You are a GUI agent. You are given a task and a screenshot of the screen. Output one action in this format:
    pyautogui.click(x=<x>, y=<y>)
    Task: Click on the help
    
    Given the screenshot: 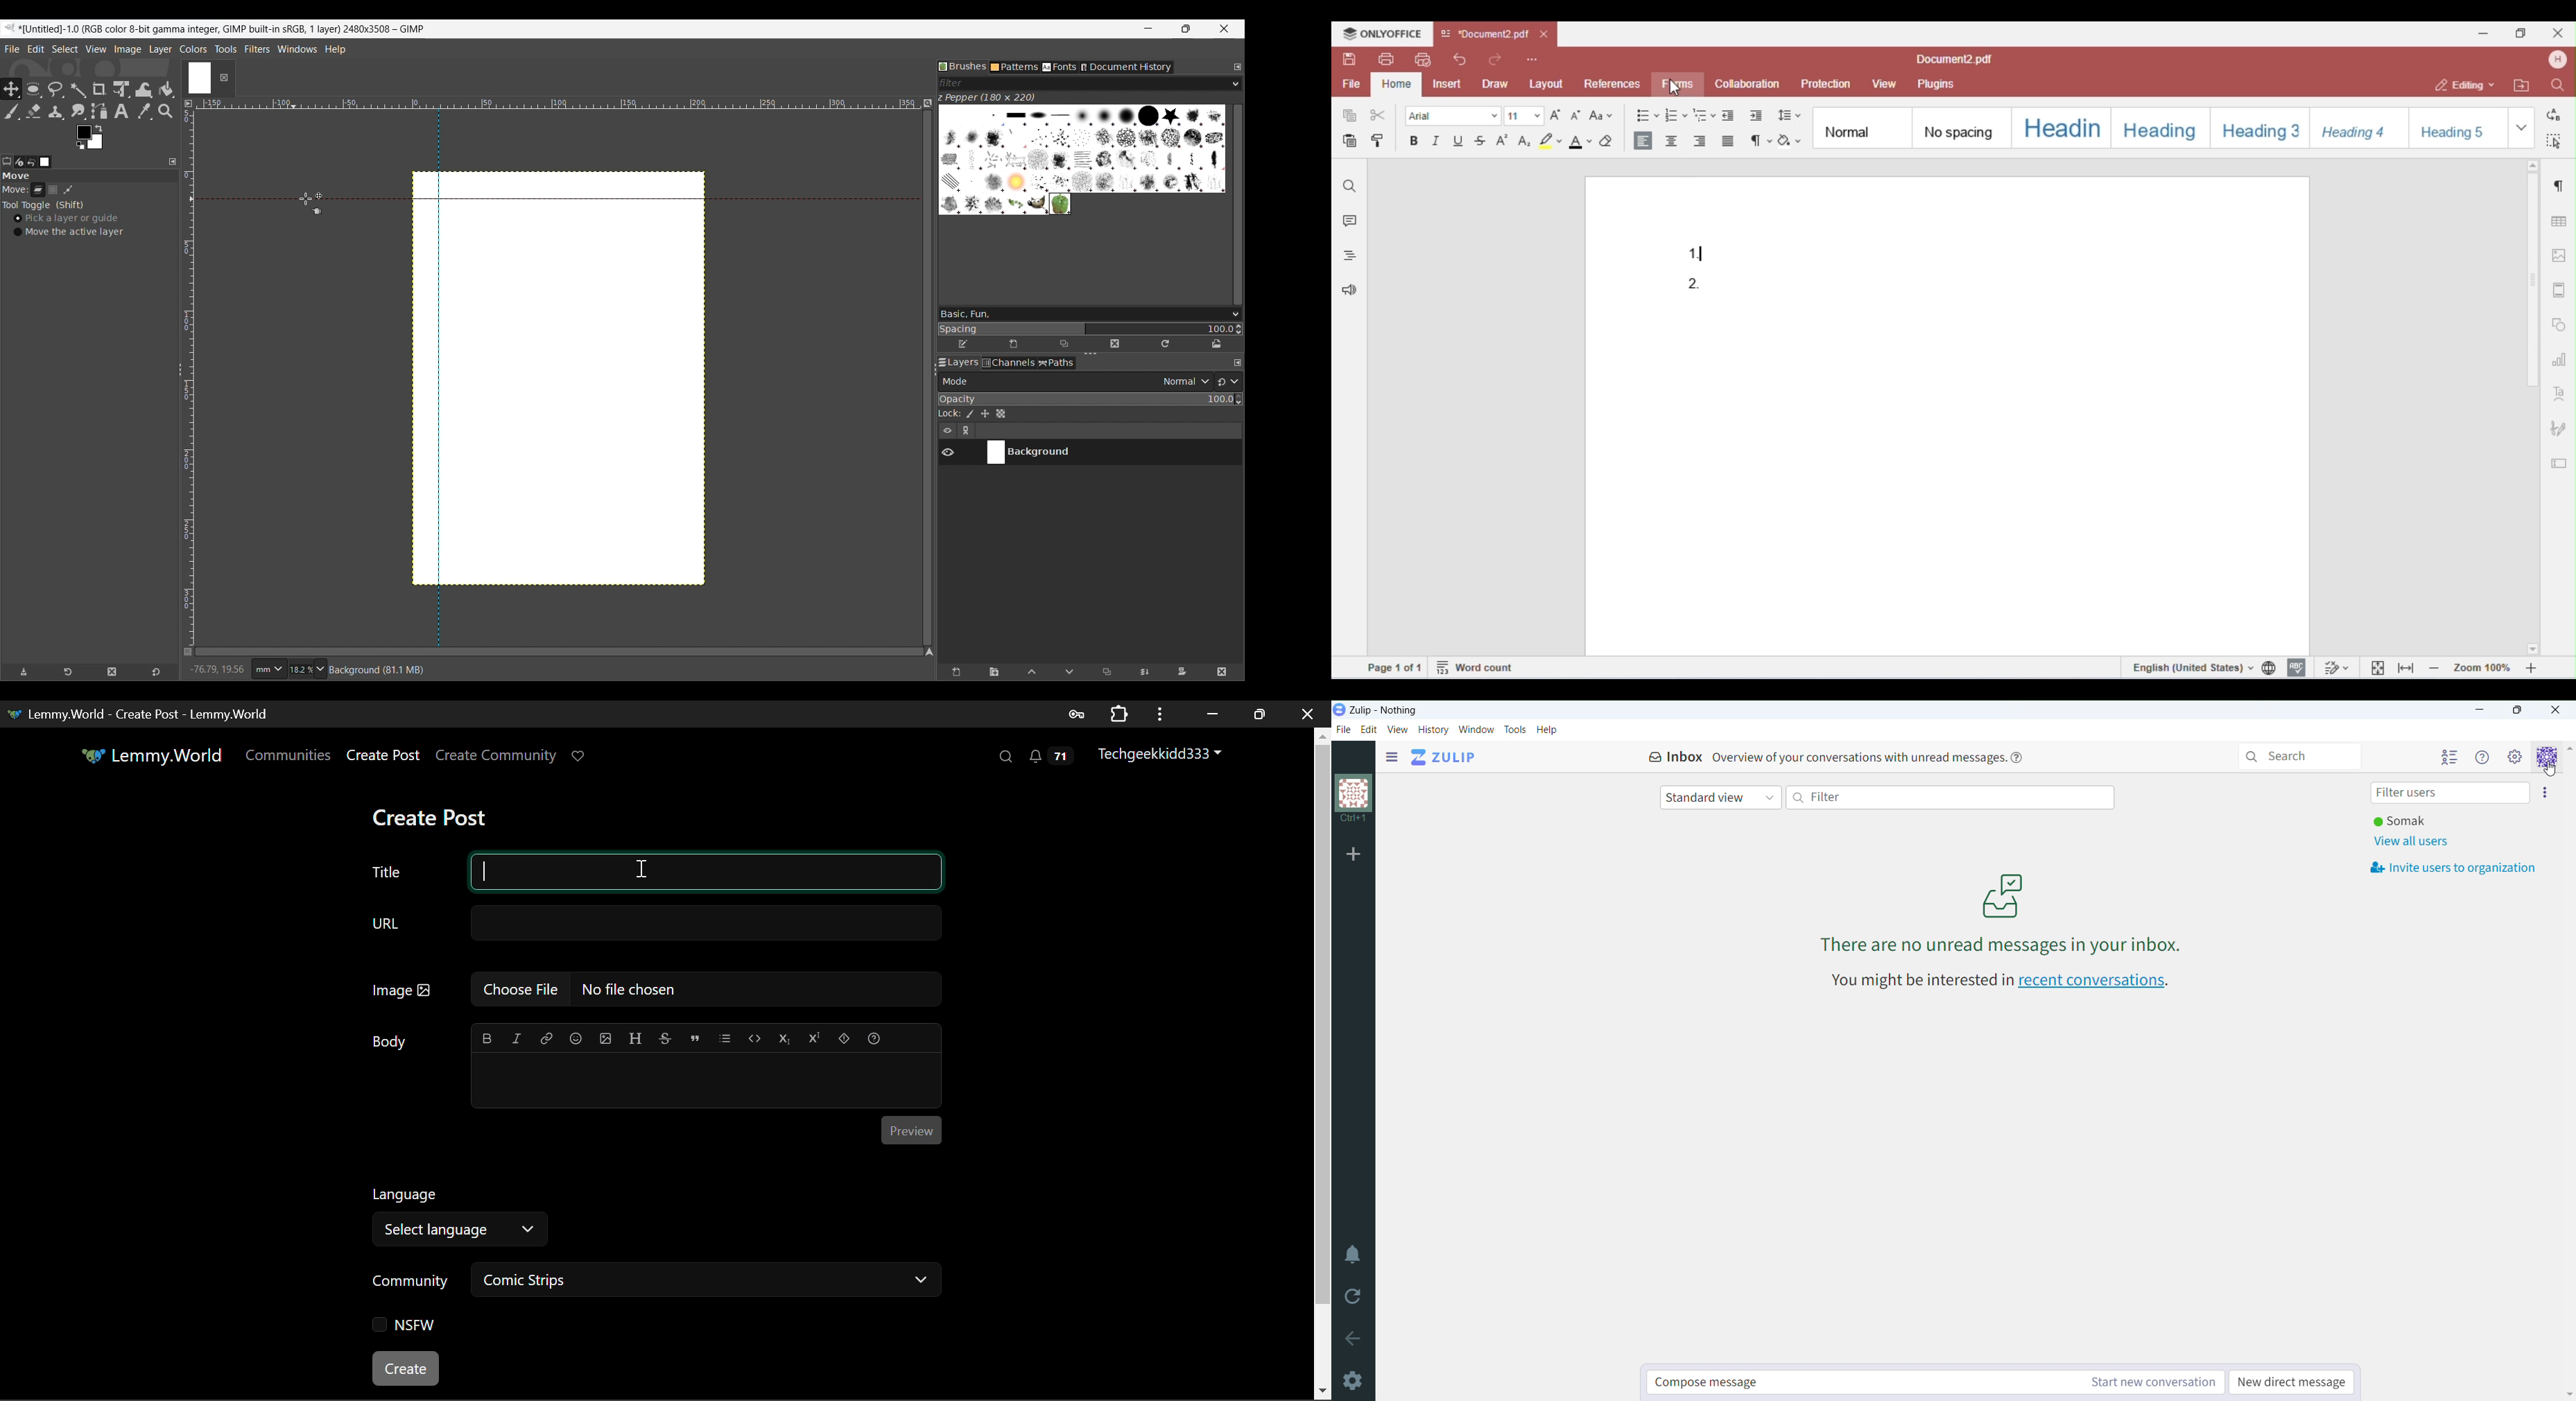 What is the action you would take?
    pyautogui.click(x=2015, y=758)
    